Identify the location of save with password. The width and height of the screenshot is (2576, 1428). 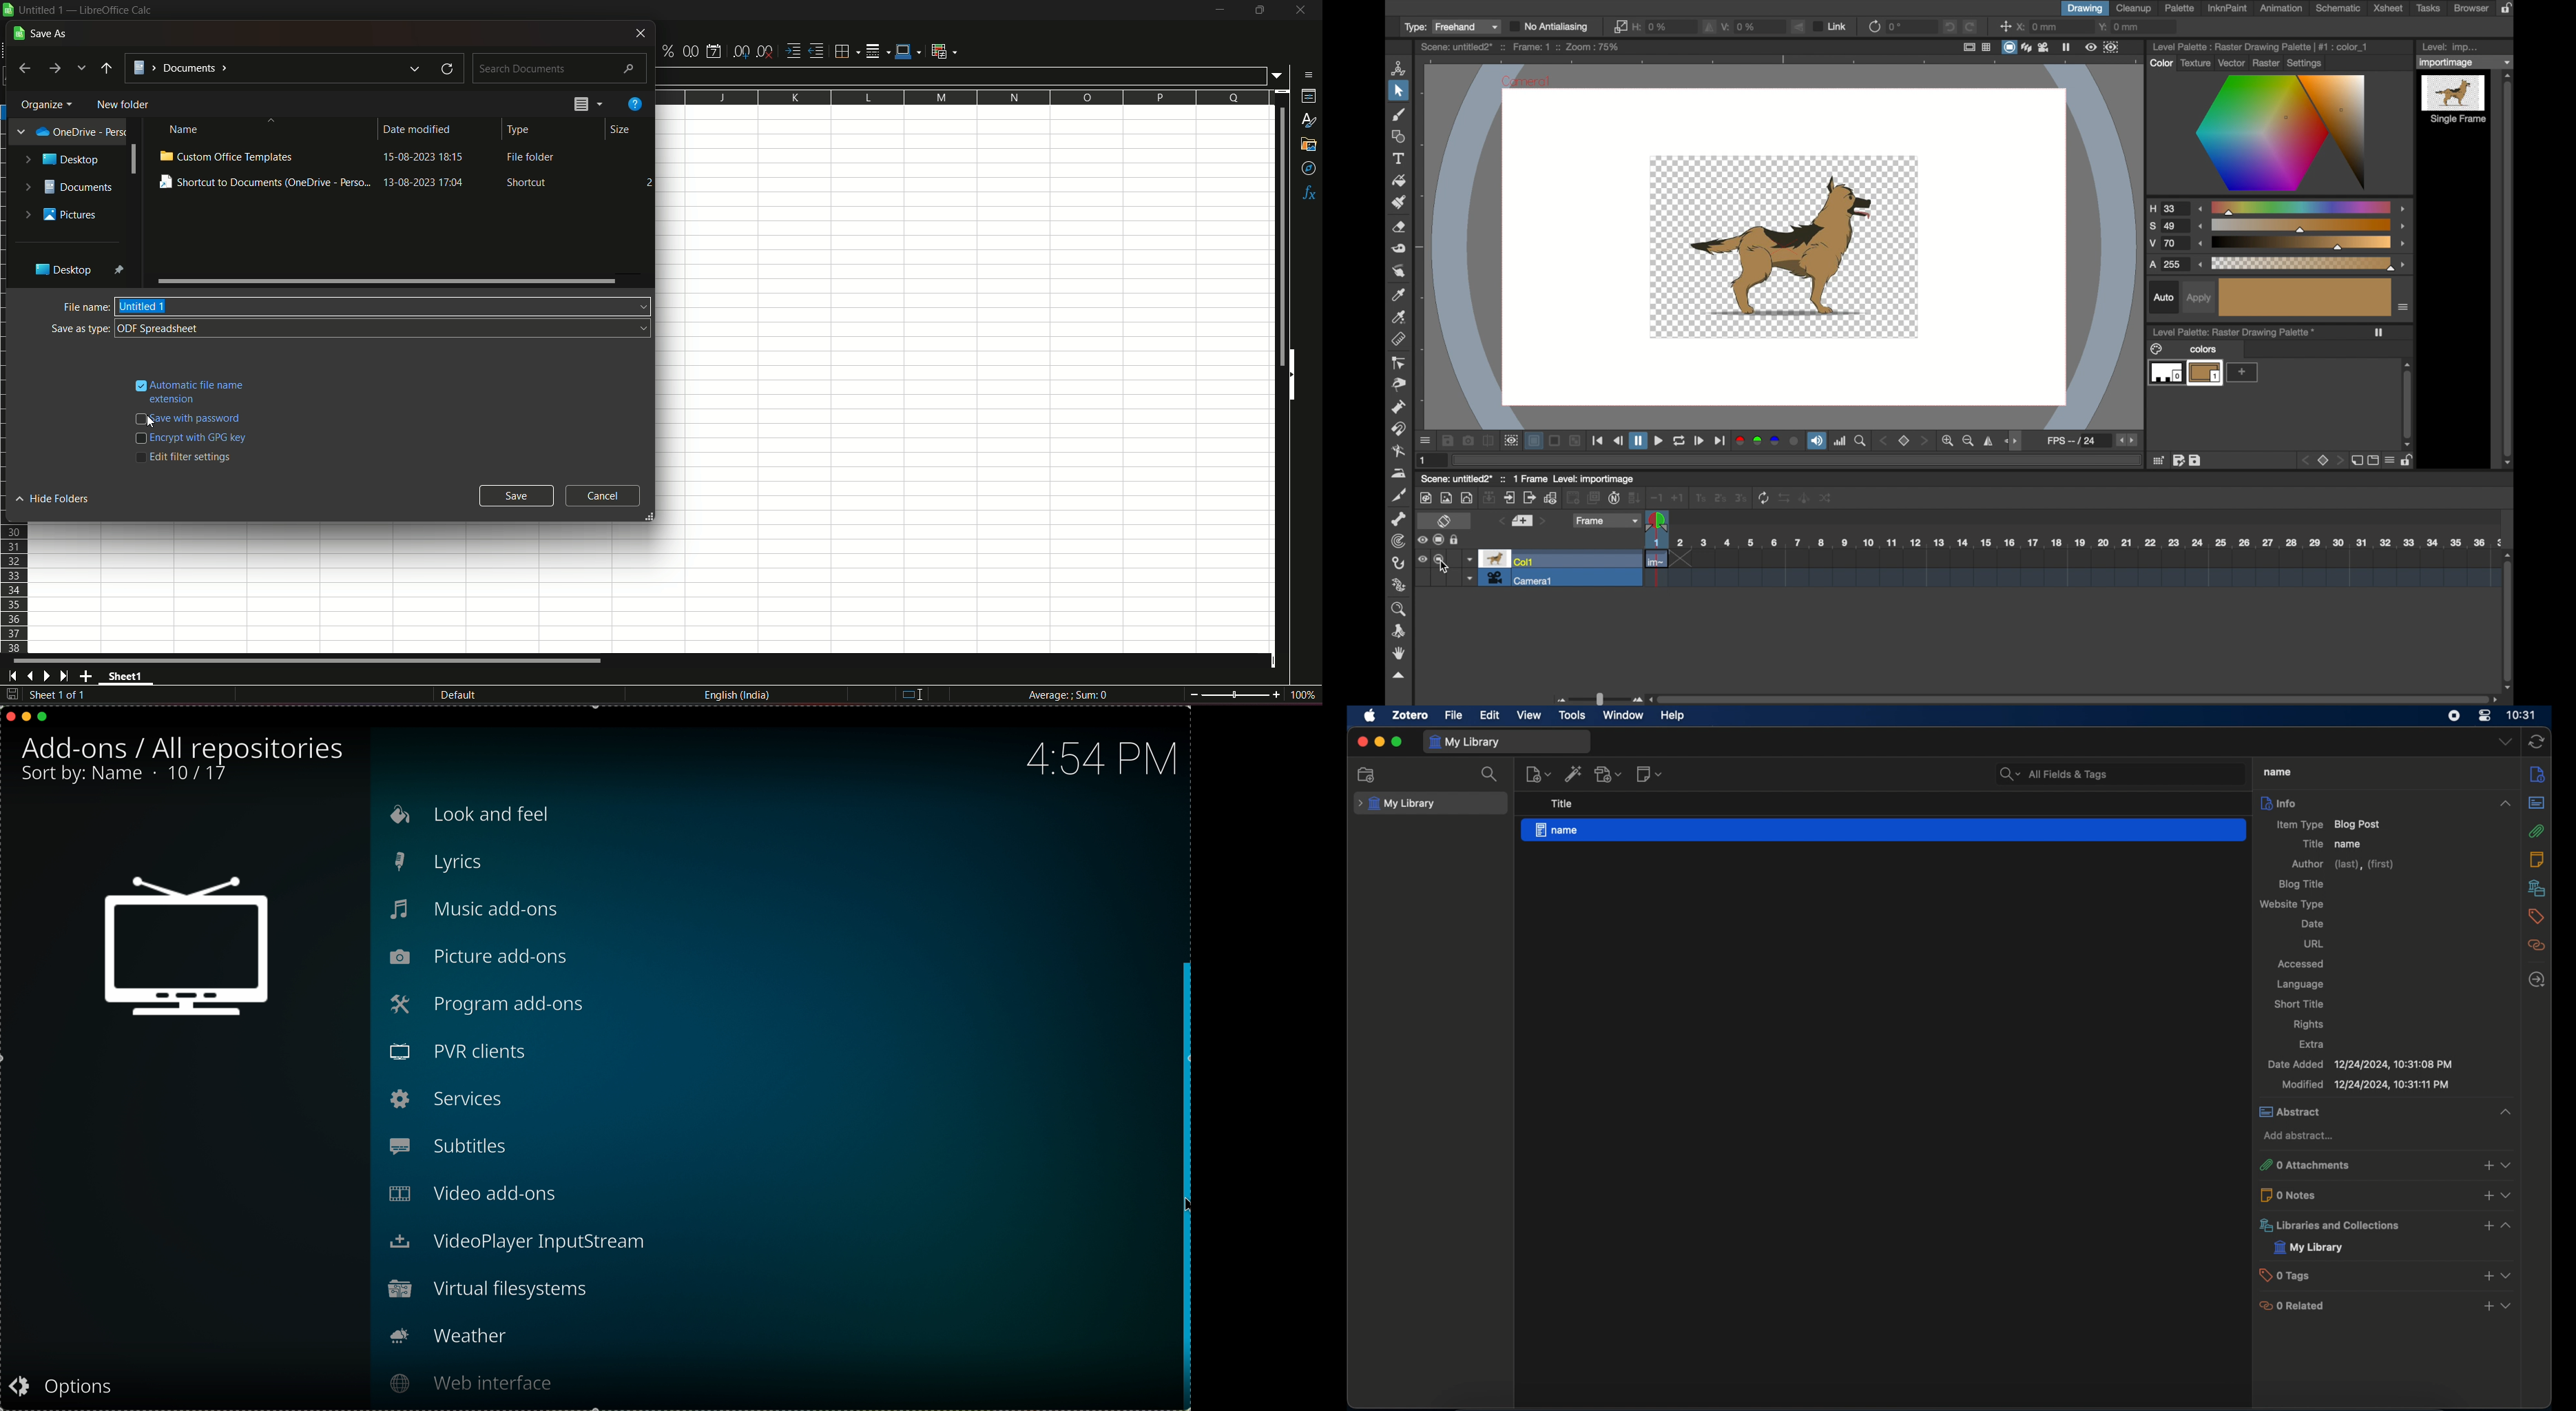
(200, 420).